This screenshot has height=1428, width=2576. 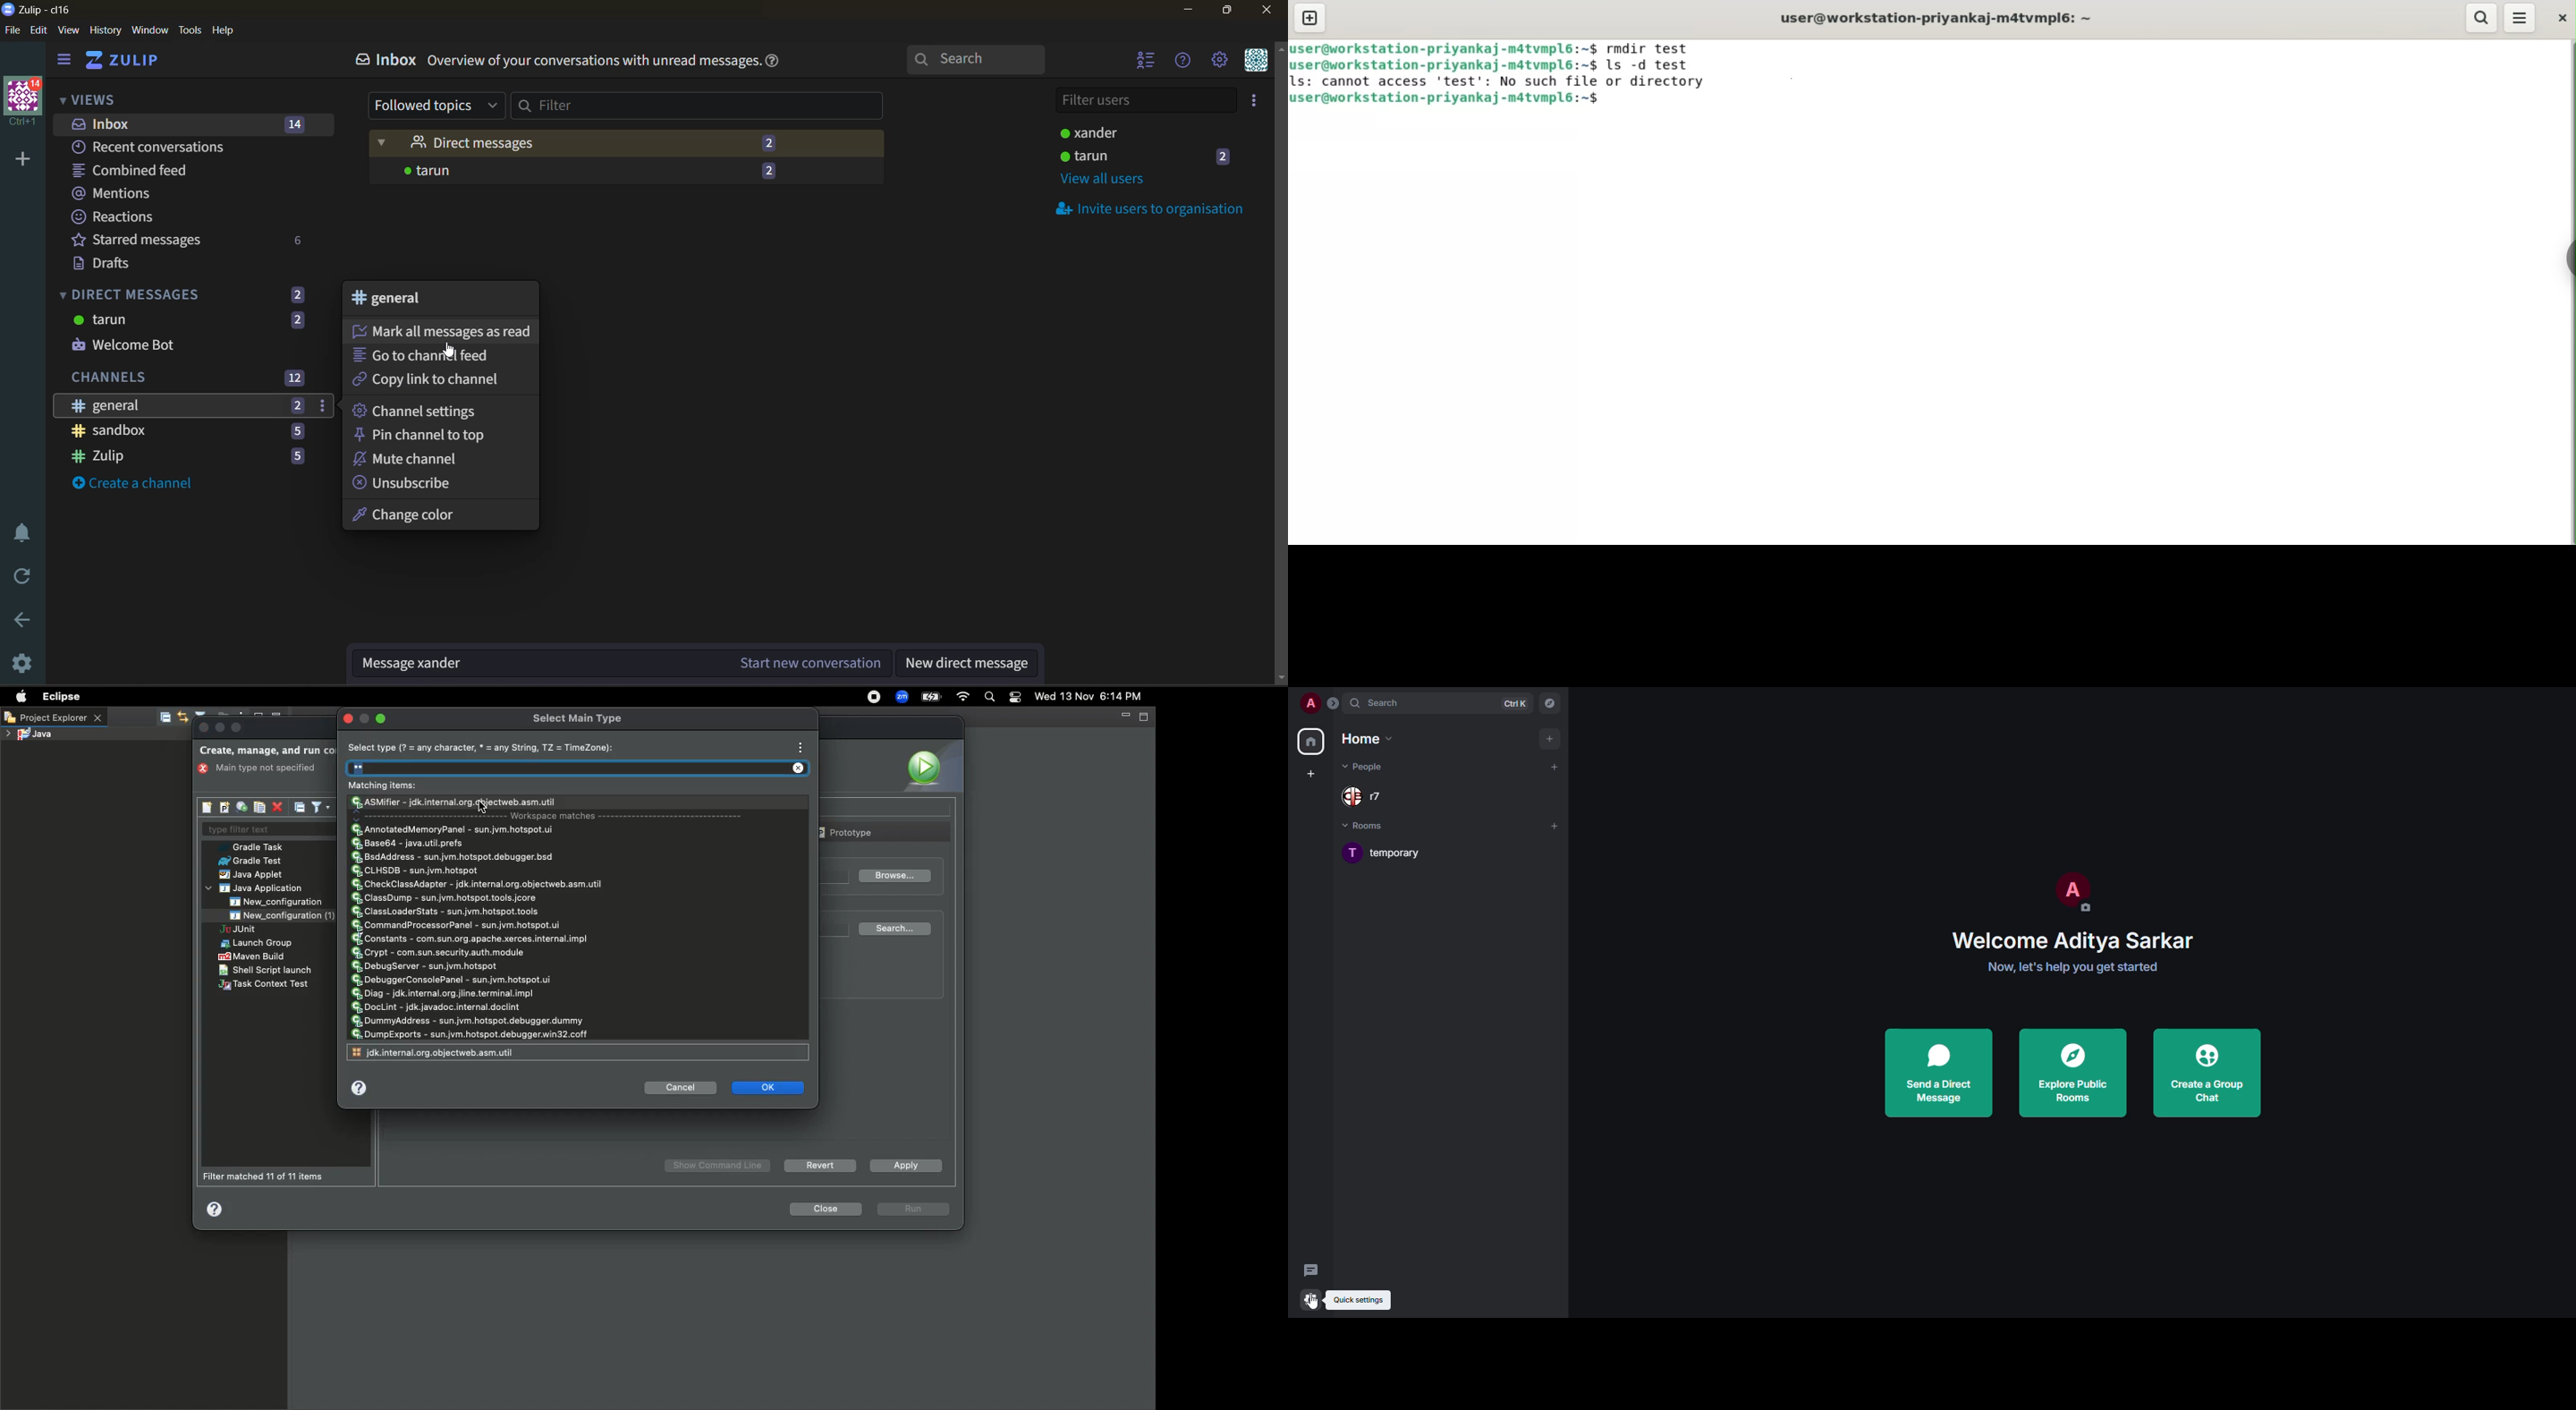 What do you see at coordinates (457, 803) in the screenshot?
I see `Chosen type` at bounding box center [457, 803].